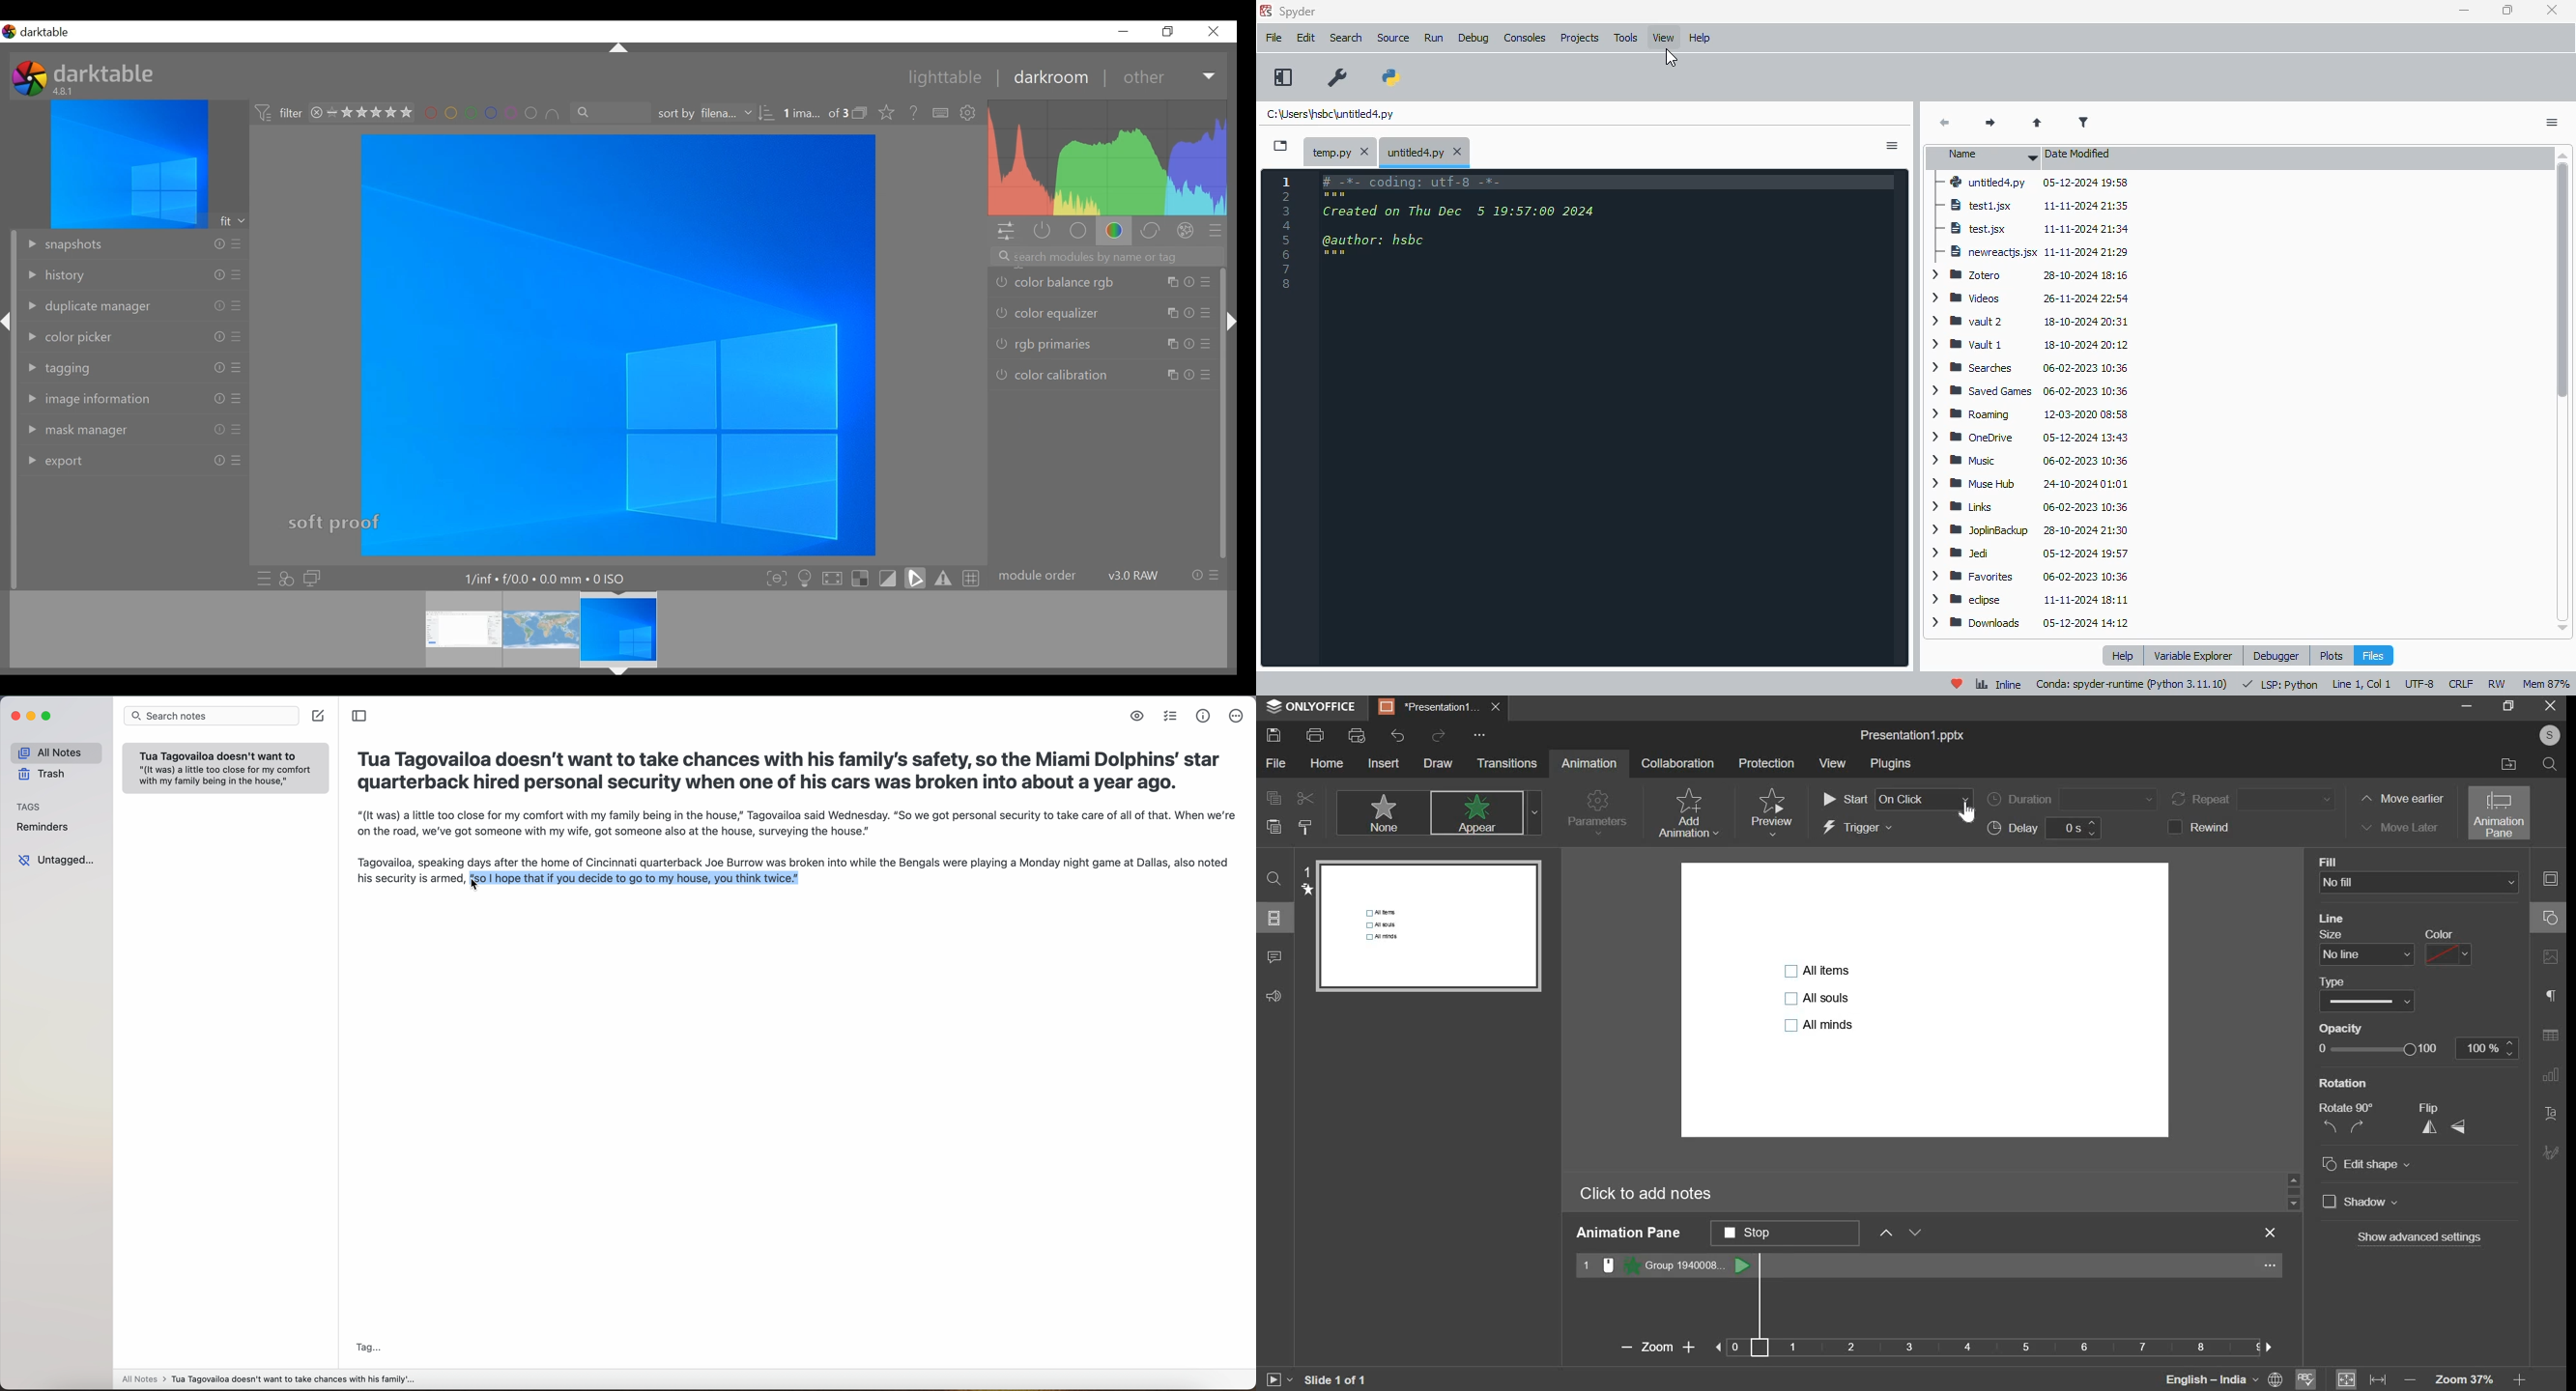  What do you see at coordinates (2078, 153) in the screenshot?
I see `date modified` at bounding box center [2078, 153].